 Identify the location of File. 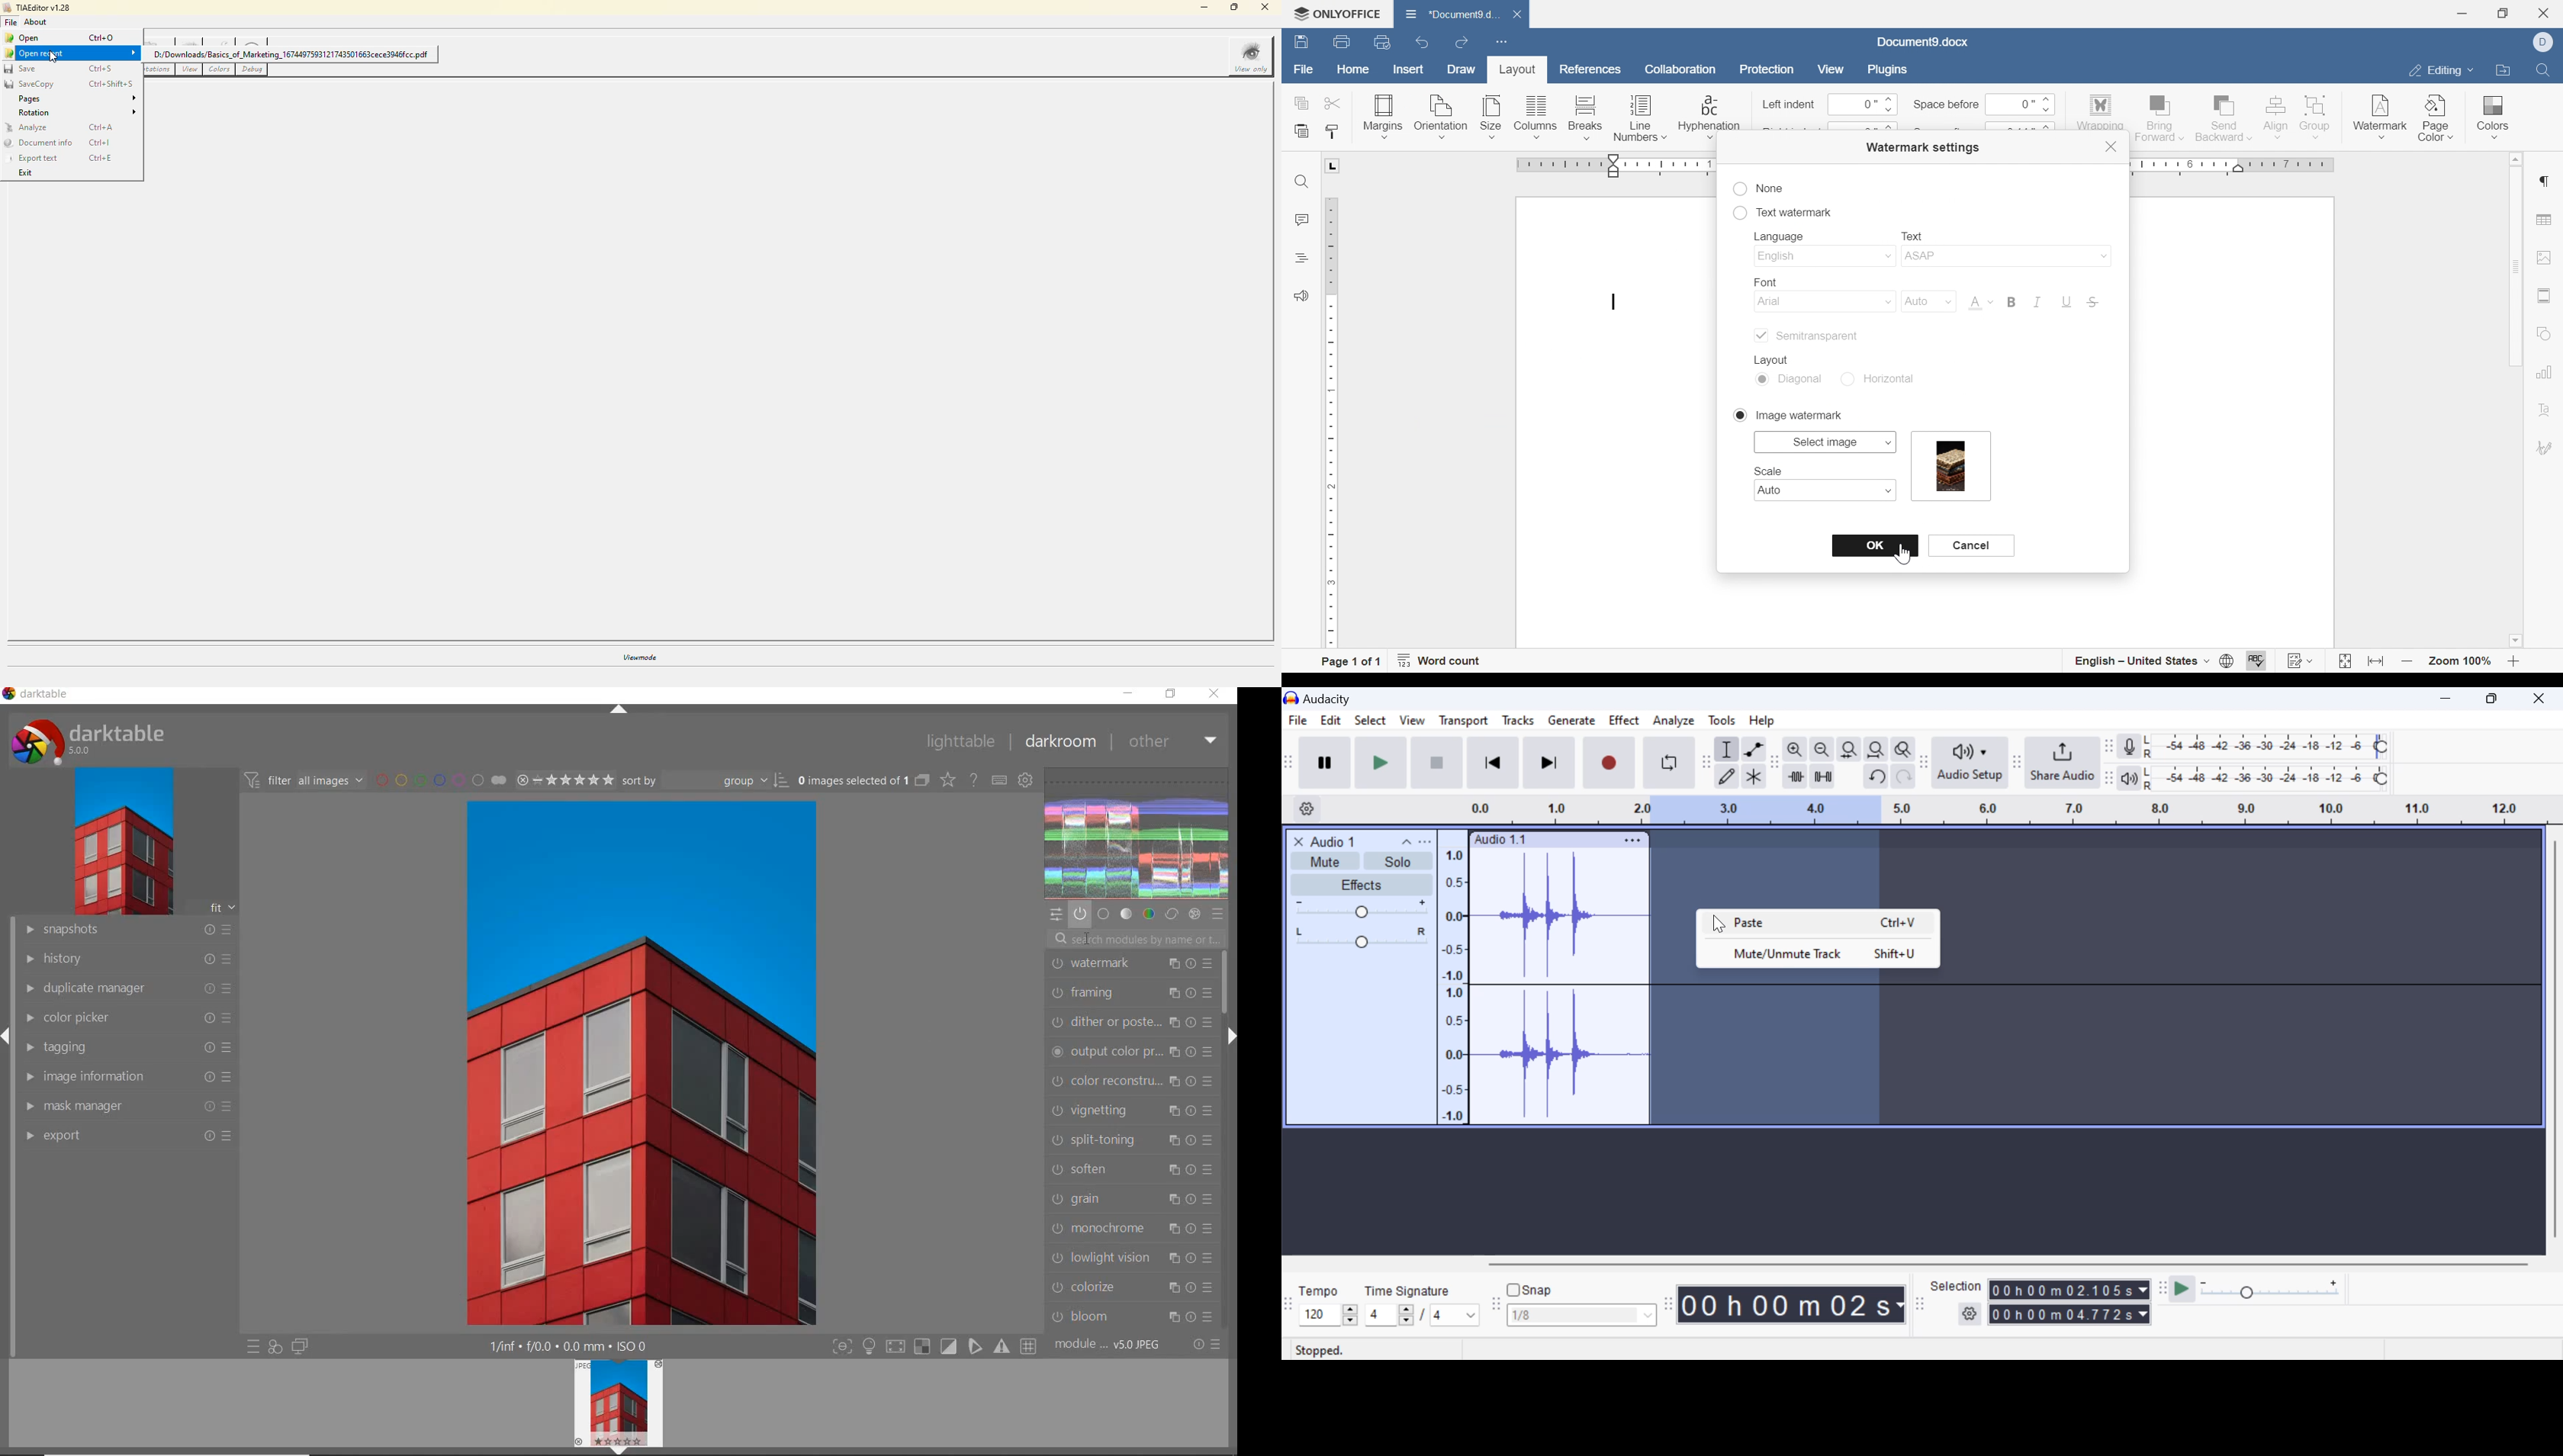
(1297, 721).